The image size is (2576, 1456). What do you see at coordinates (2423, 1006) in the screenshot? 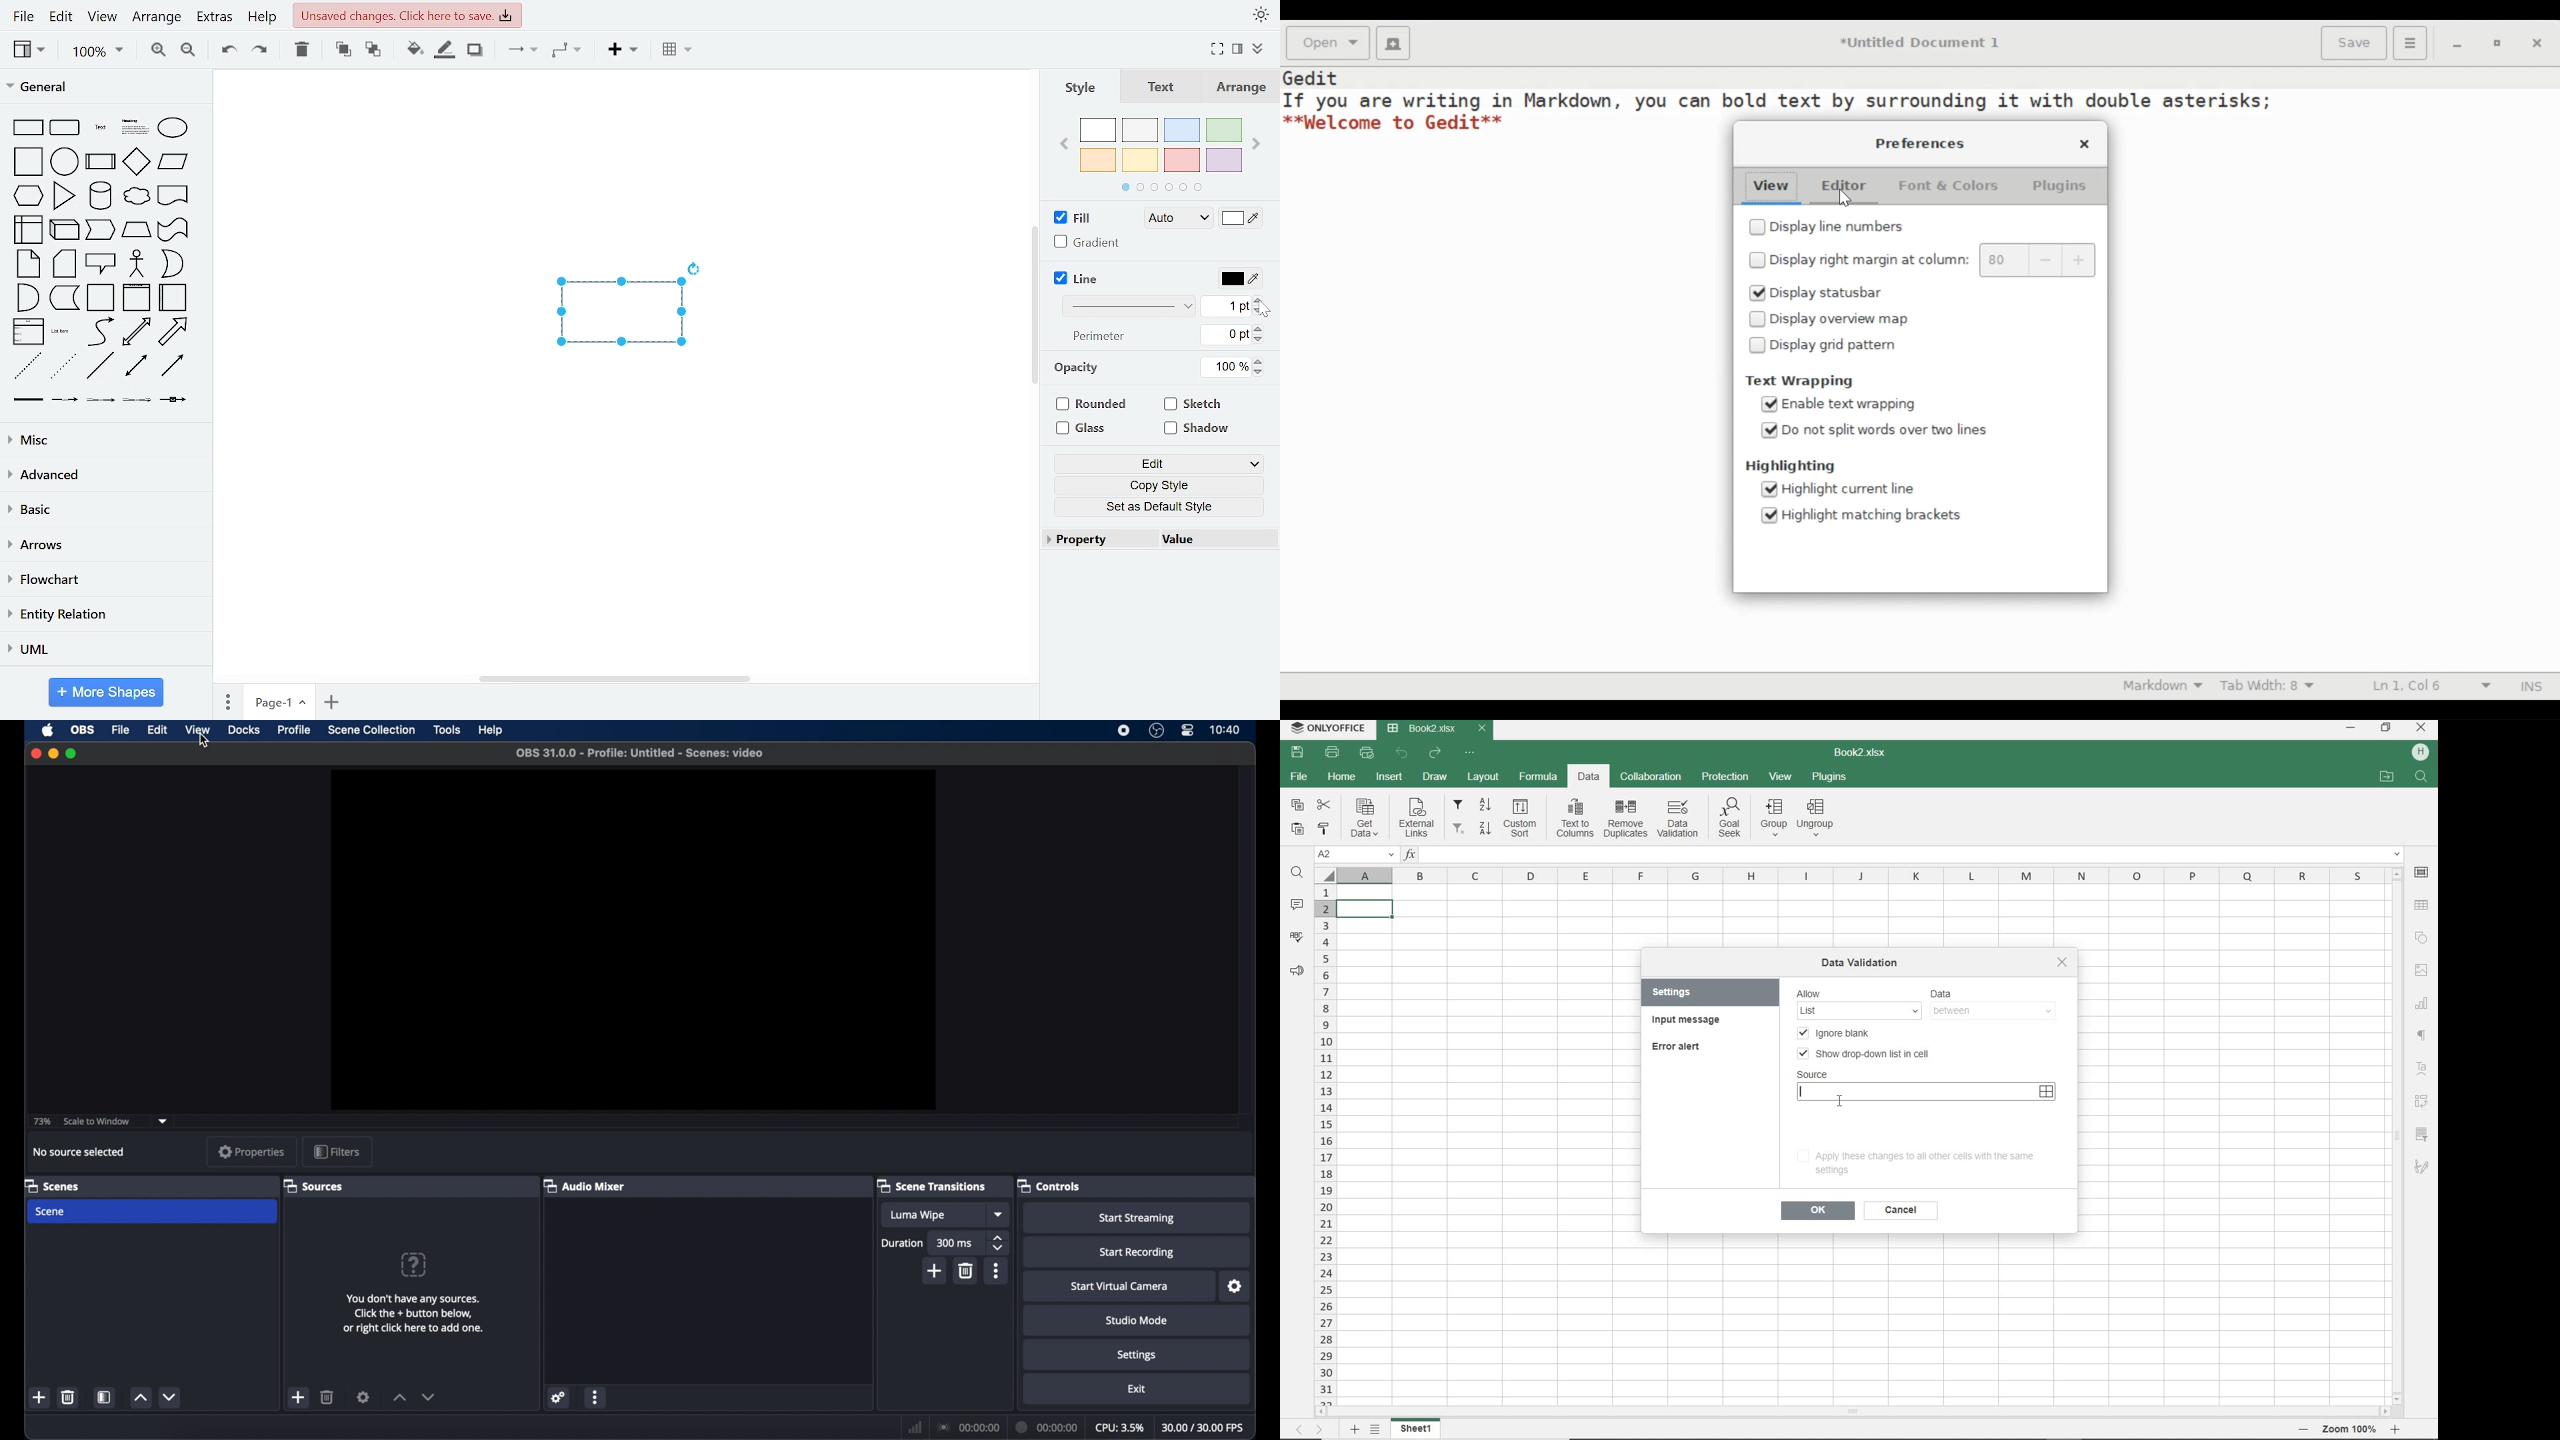
I see `CHART` at bounding box center [2423, 1006].